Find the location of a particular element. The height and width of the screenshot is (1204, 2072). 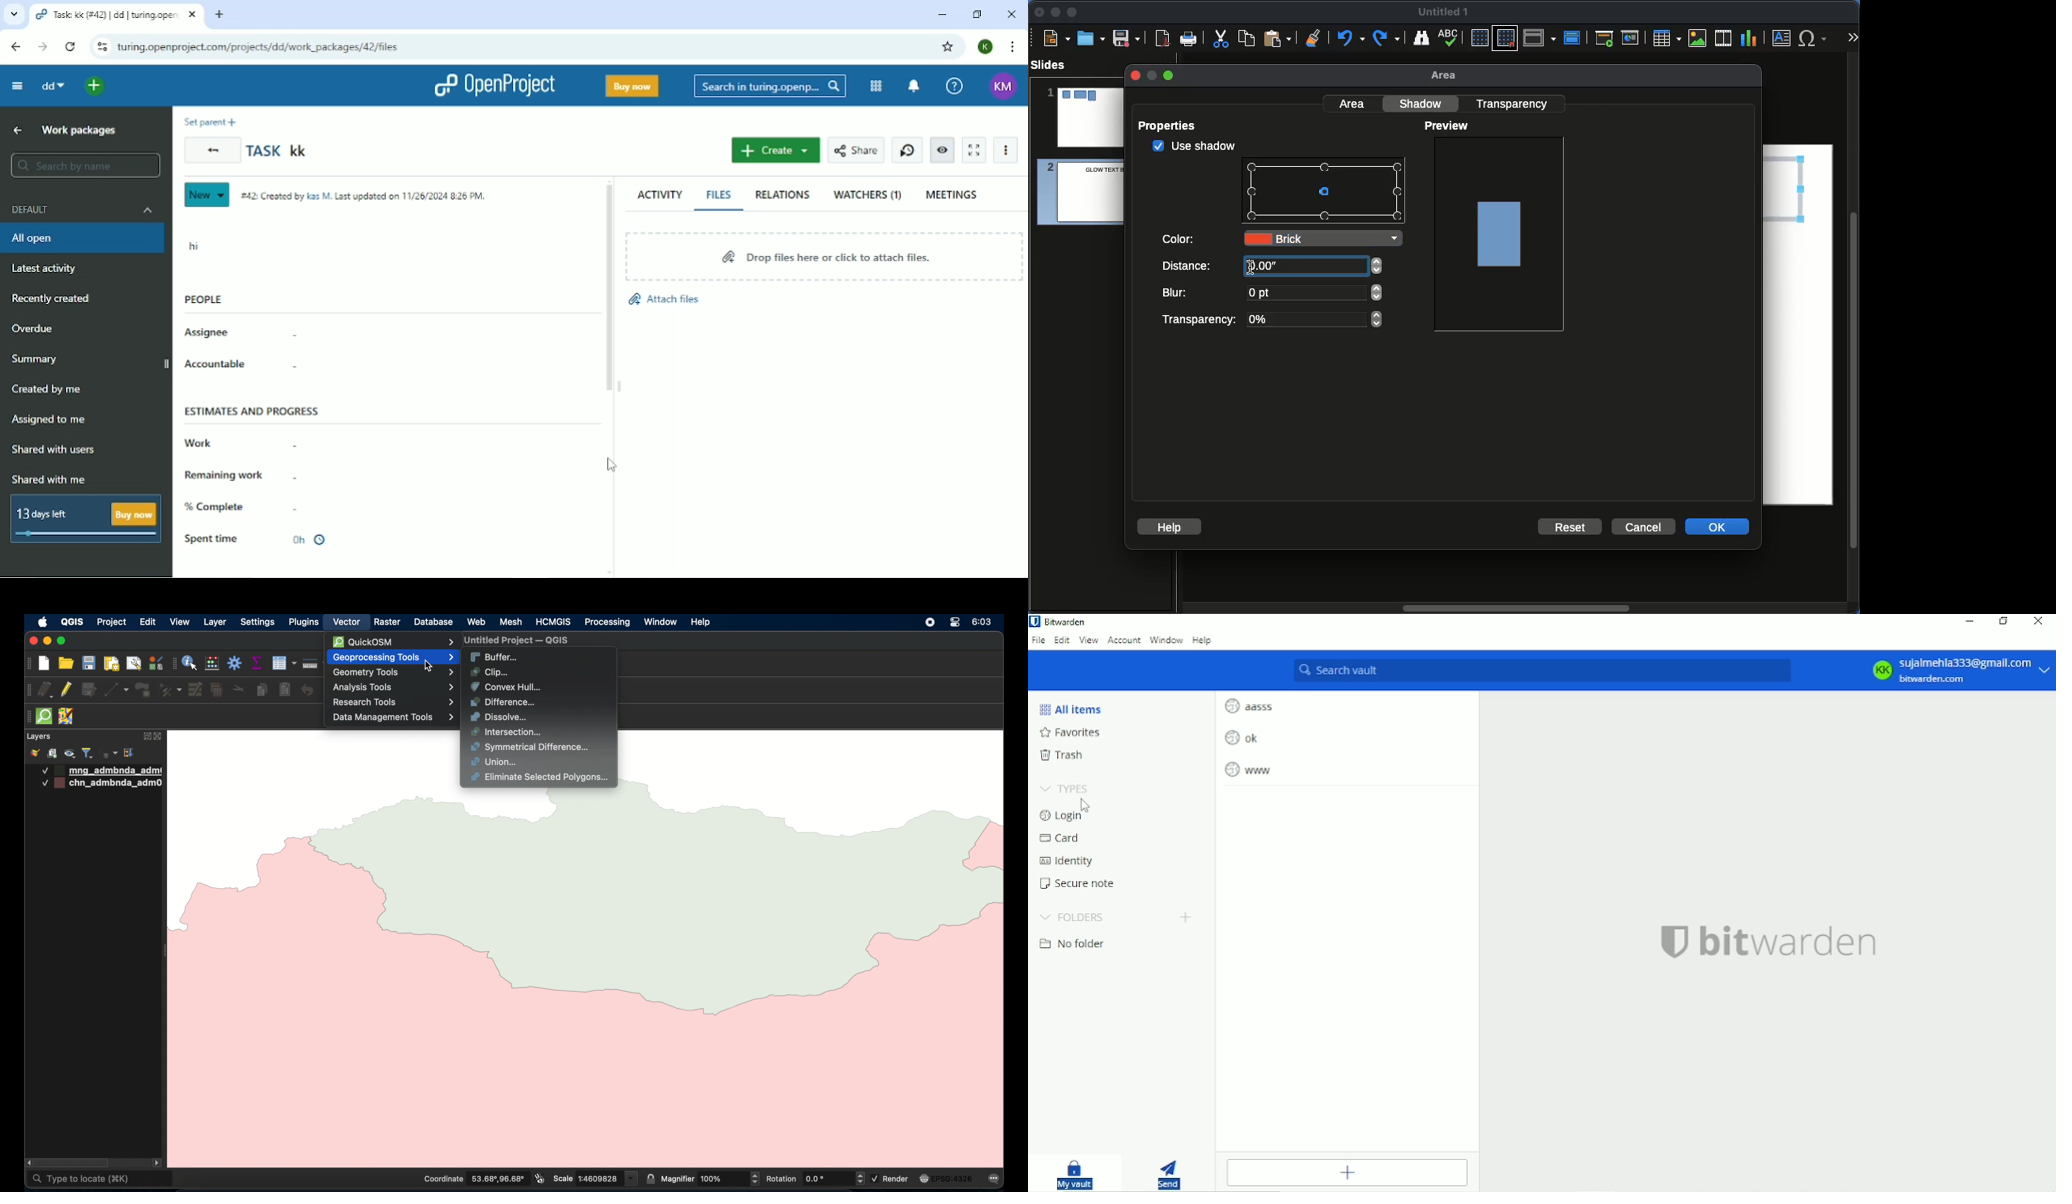

new project is located at coordinates (44, 664).